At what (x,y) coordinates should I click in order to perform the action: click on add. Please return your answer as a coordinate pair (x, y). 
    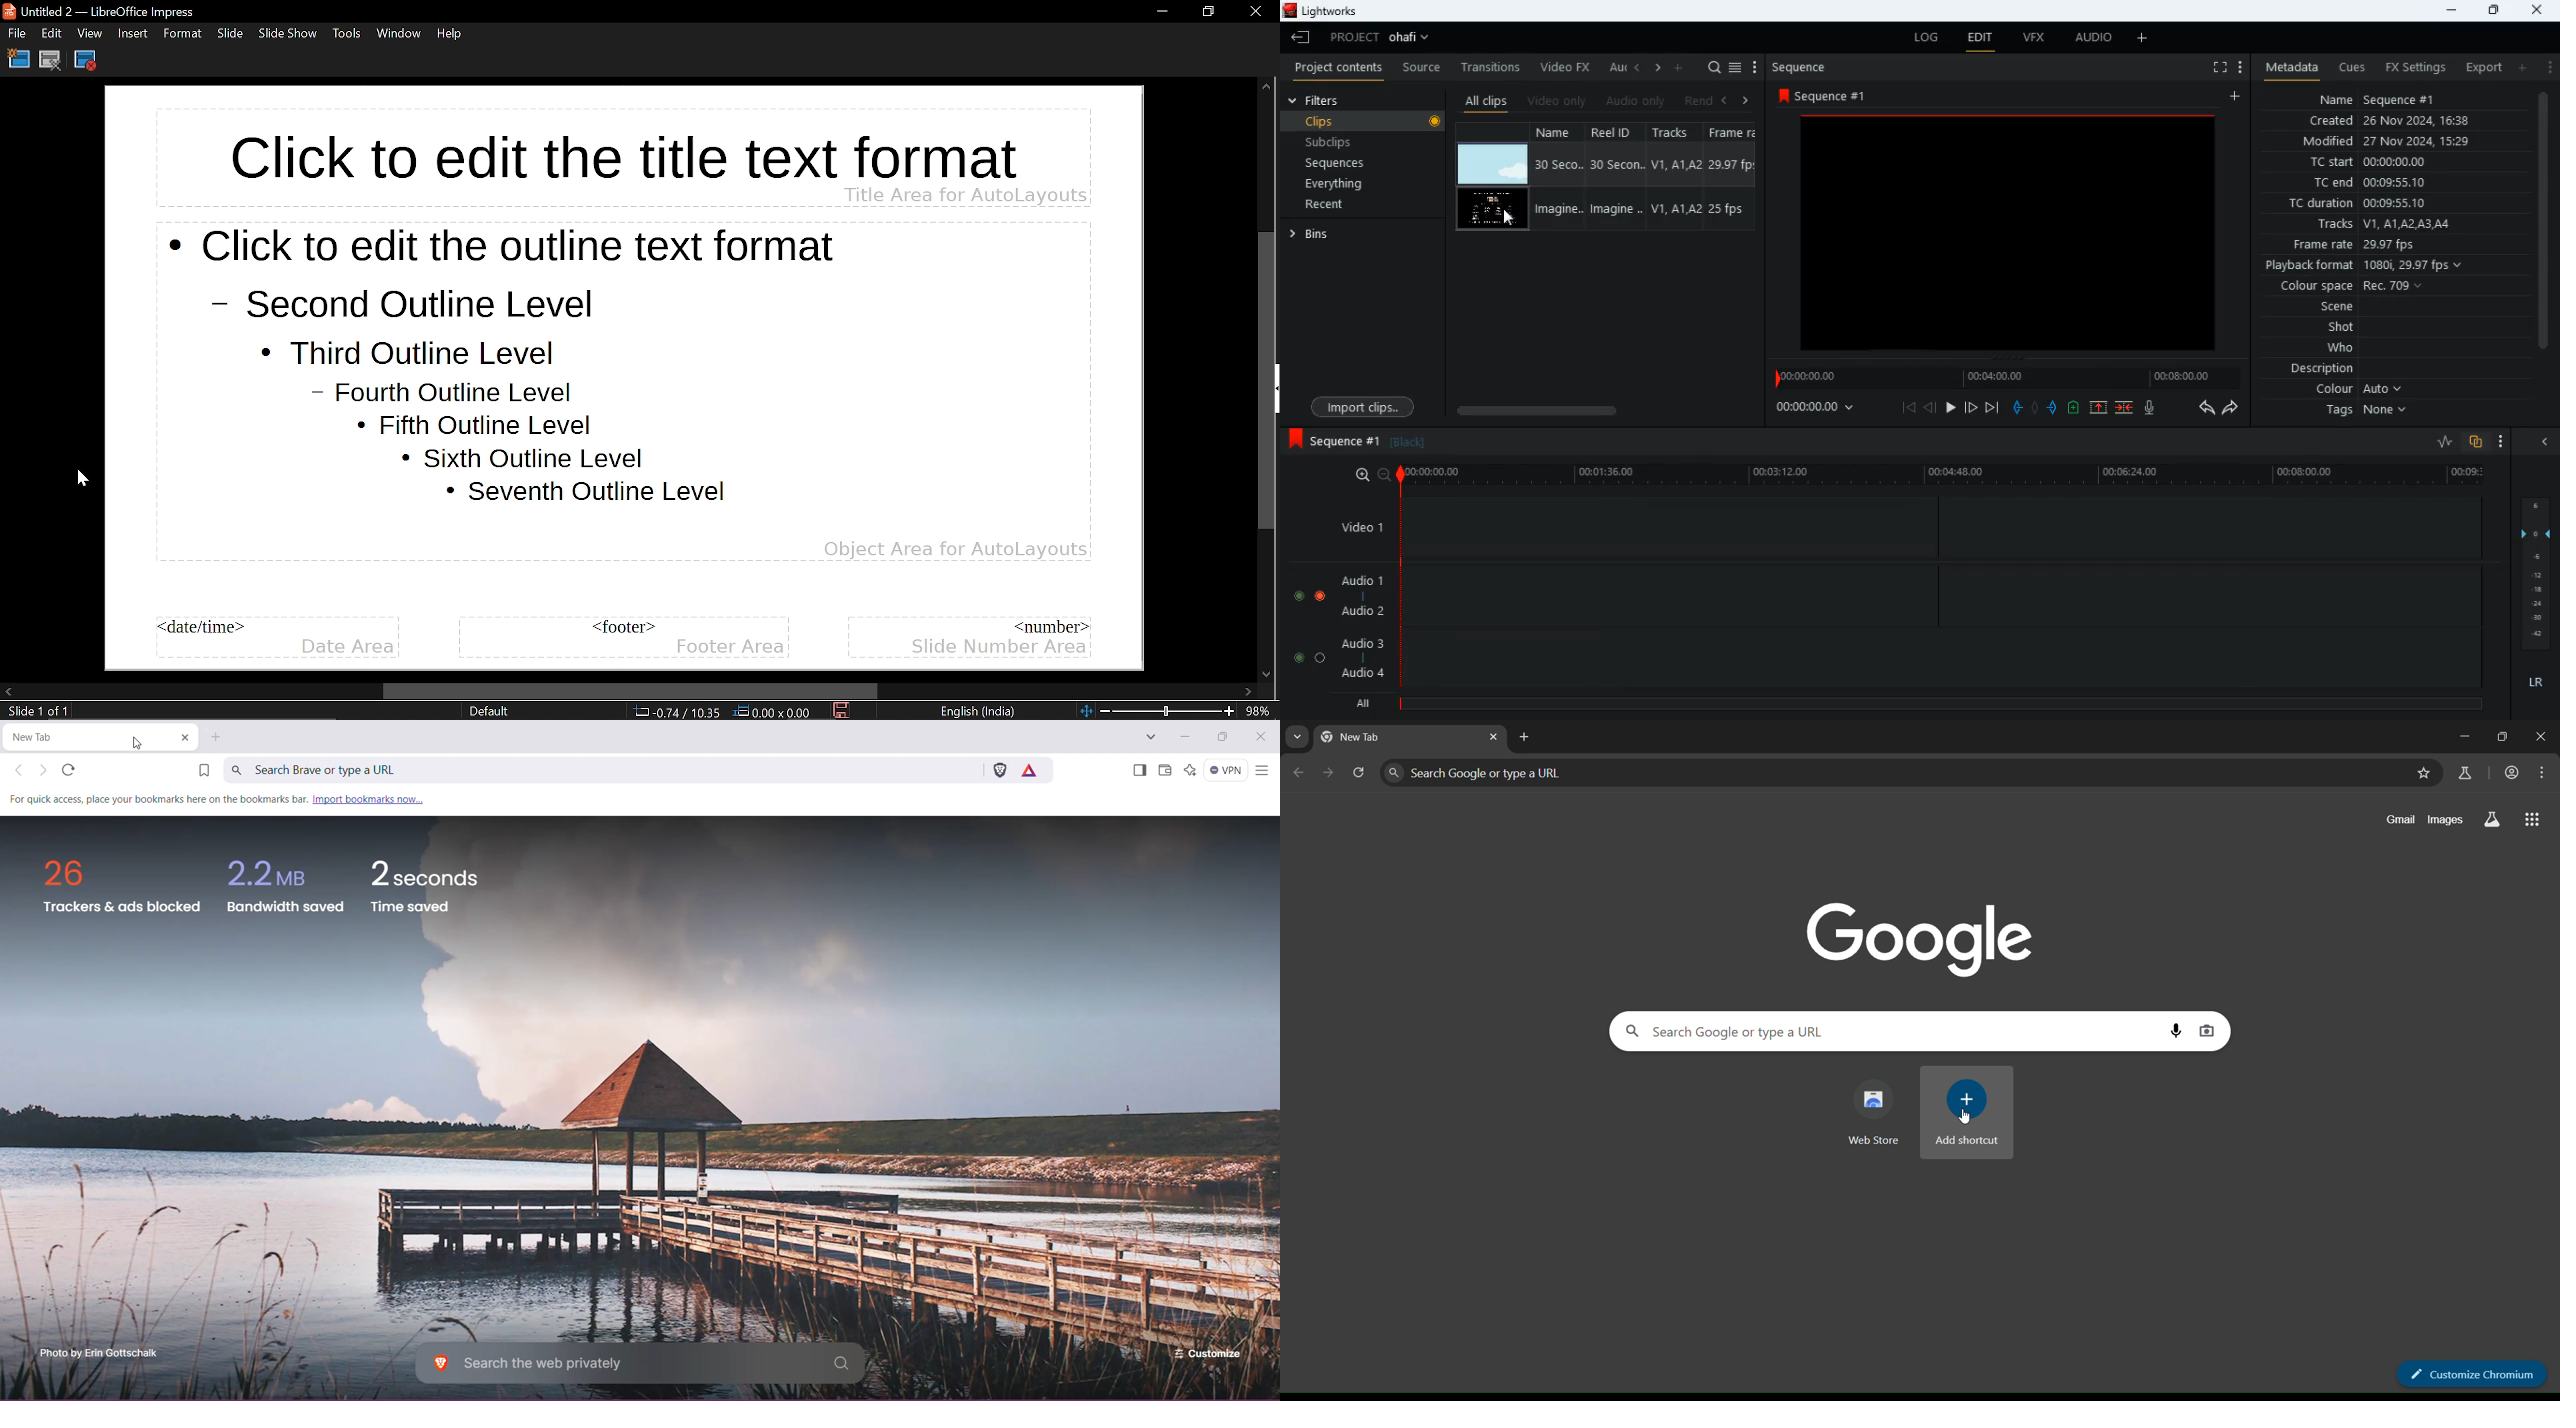
    Looking at the image, I should click on (1680, 66).